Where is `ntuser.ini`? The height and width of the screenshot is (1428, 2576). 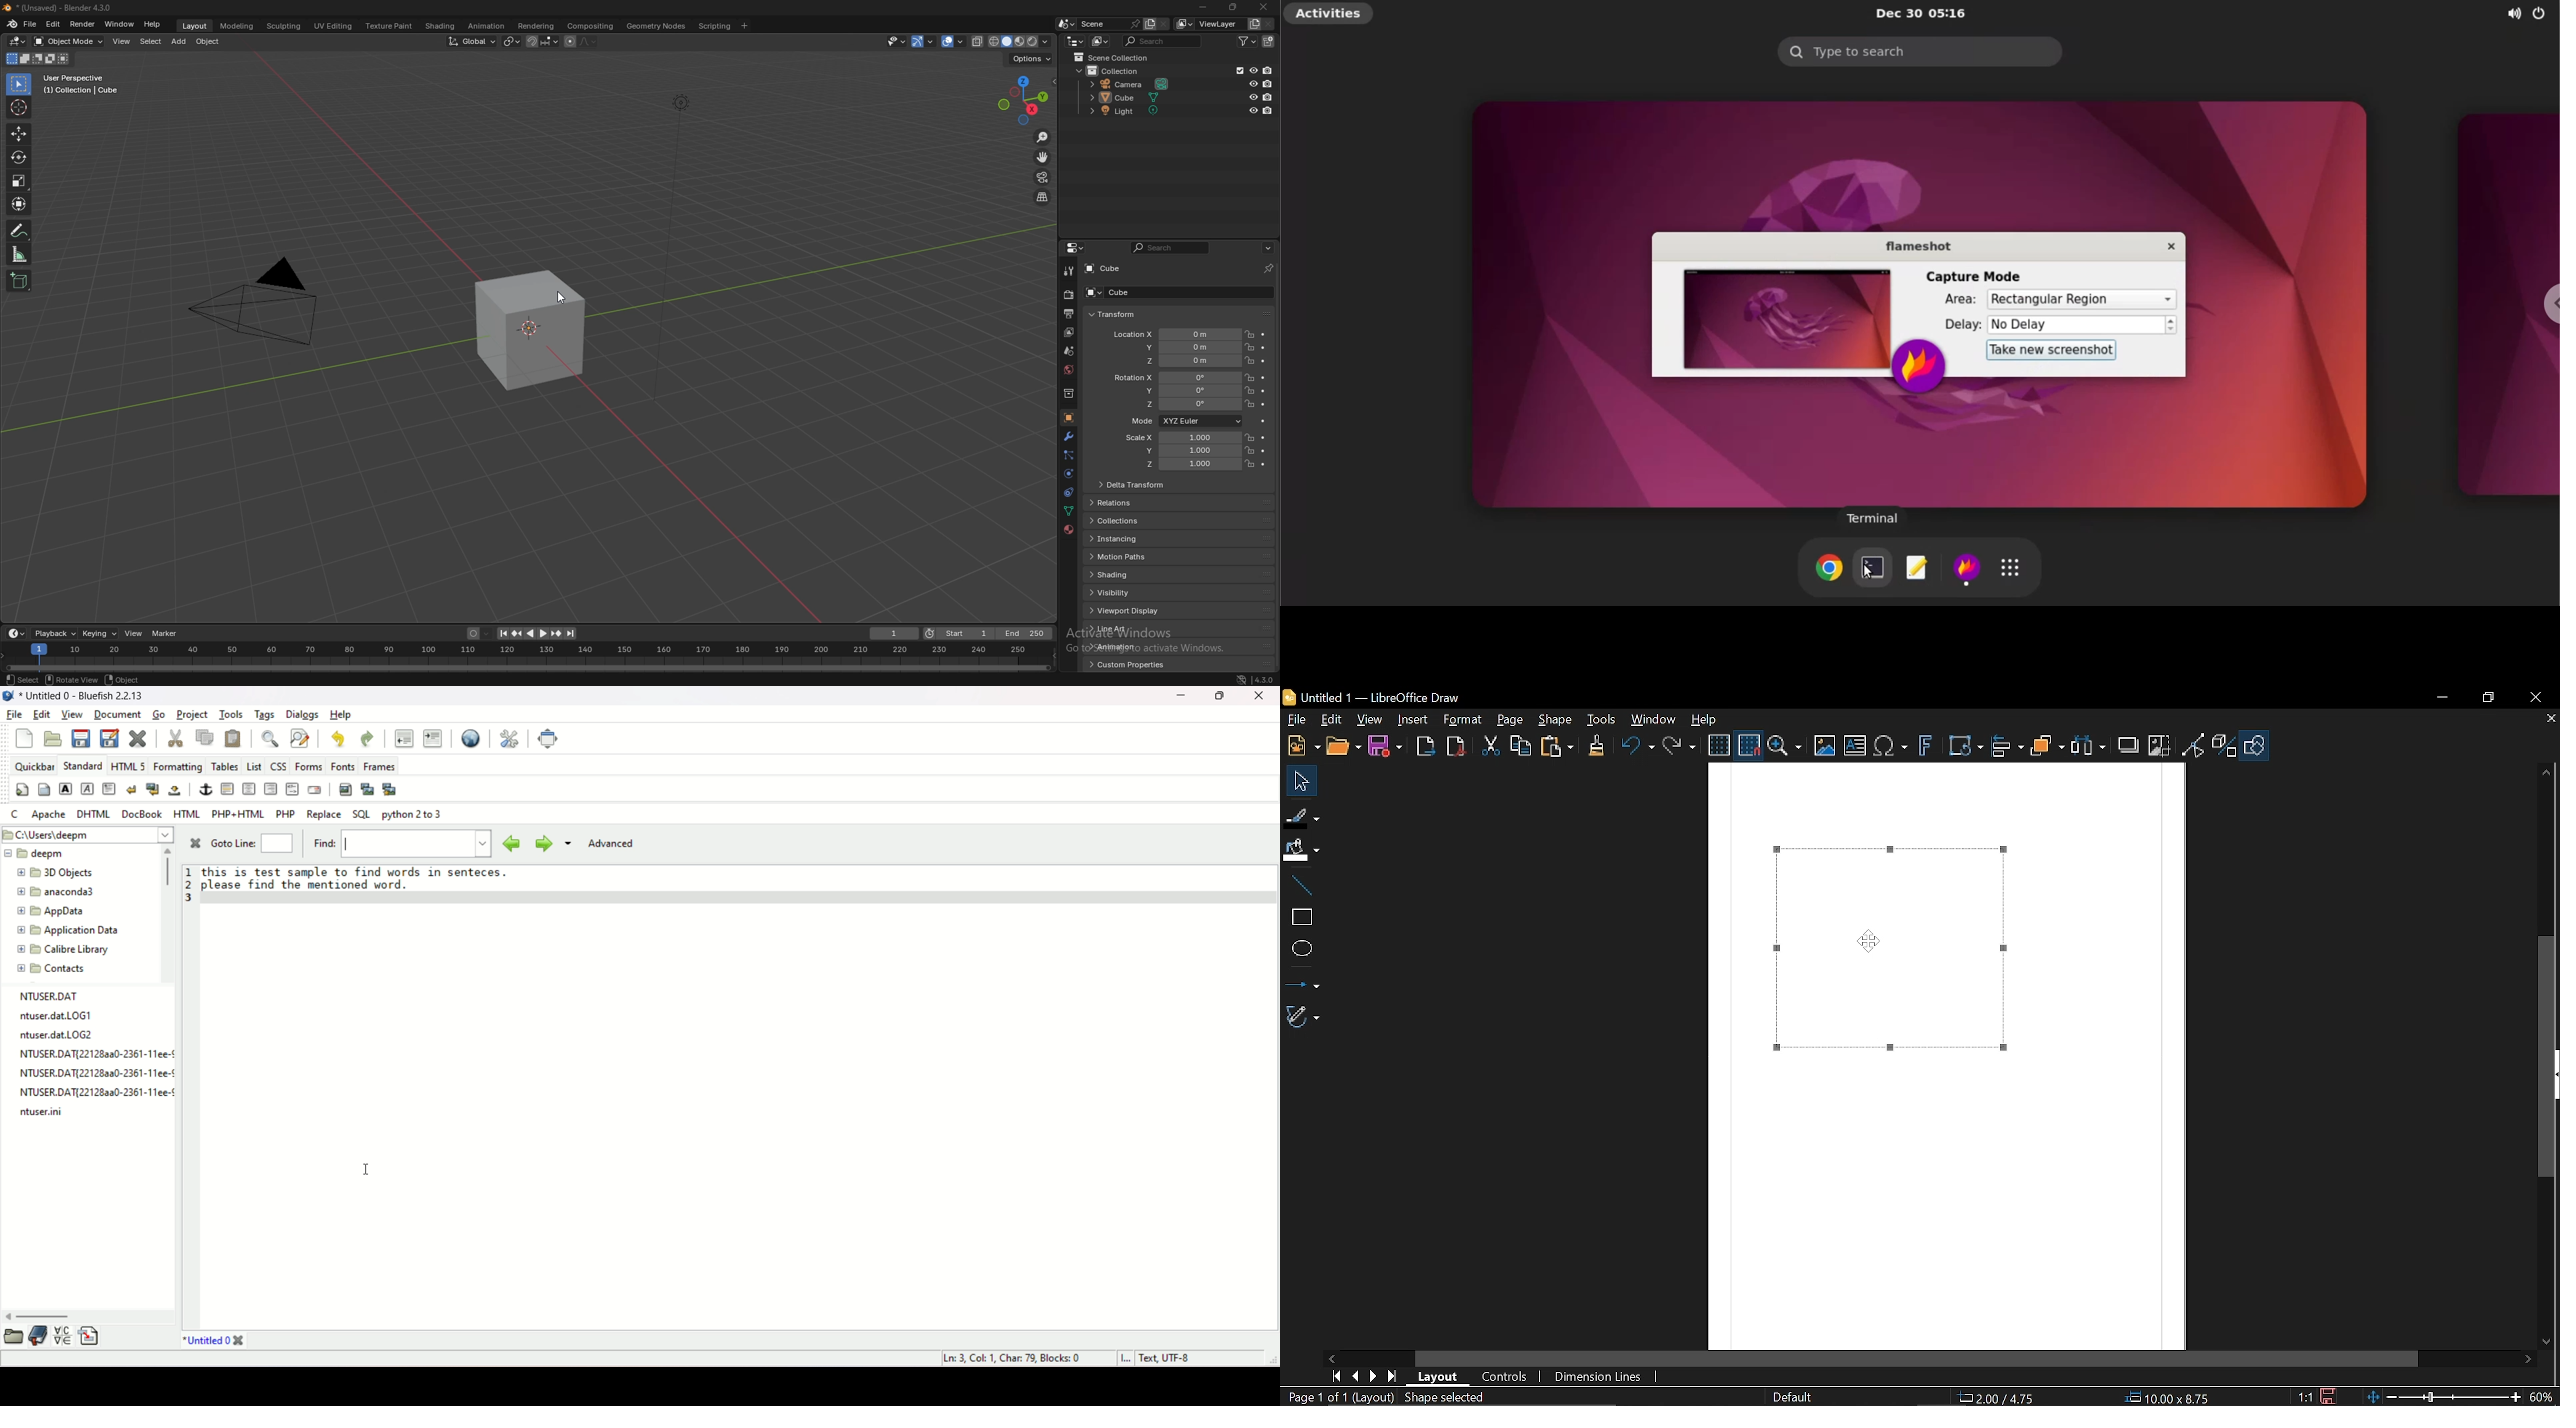
ntuser.ini is located at coordinates (41, 1111).